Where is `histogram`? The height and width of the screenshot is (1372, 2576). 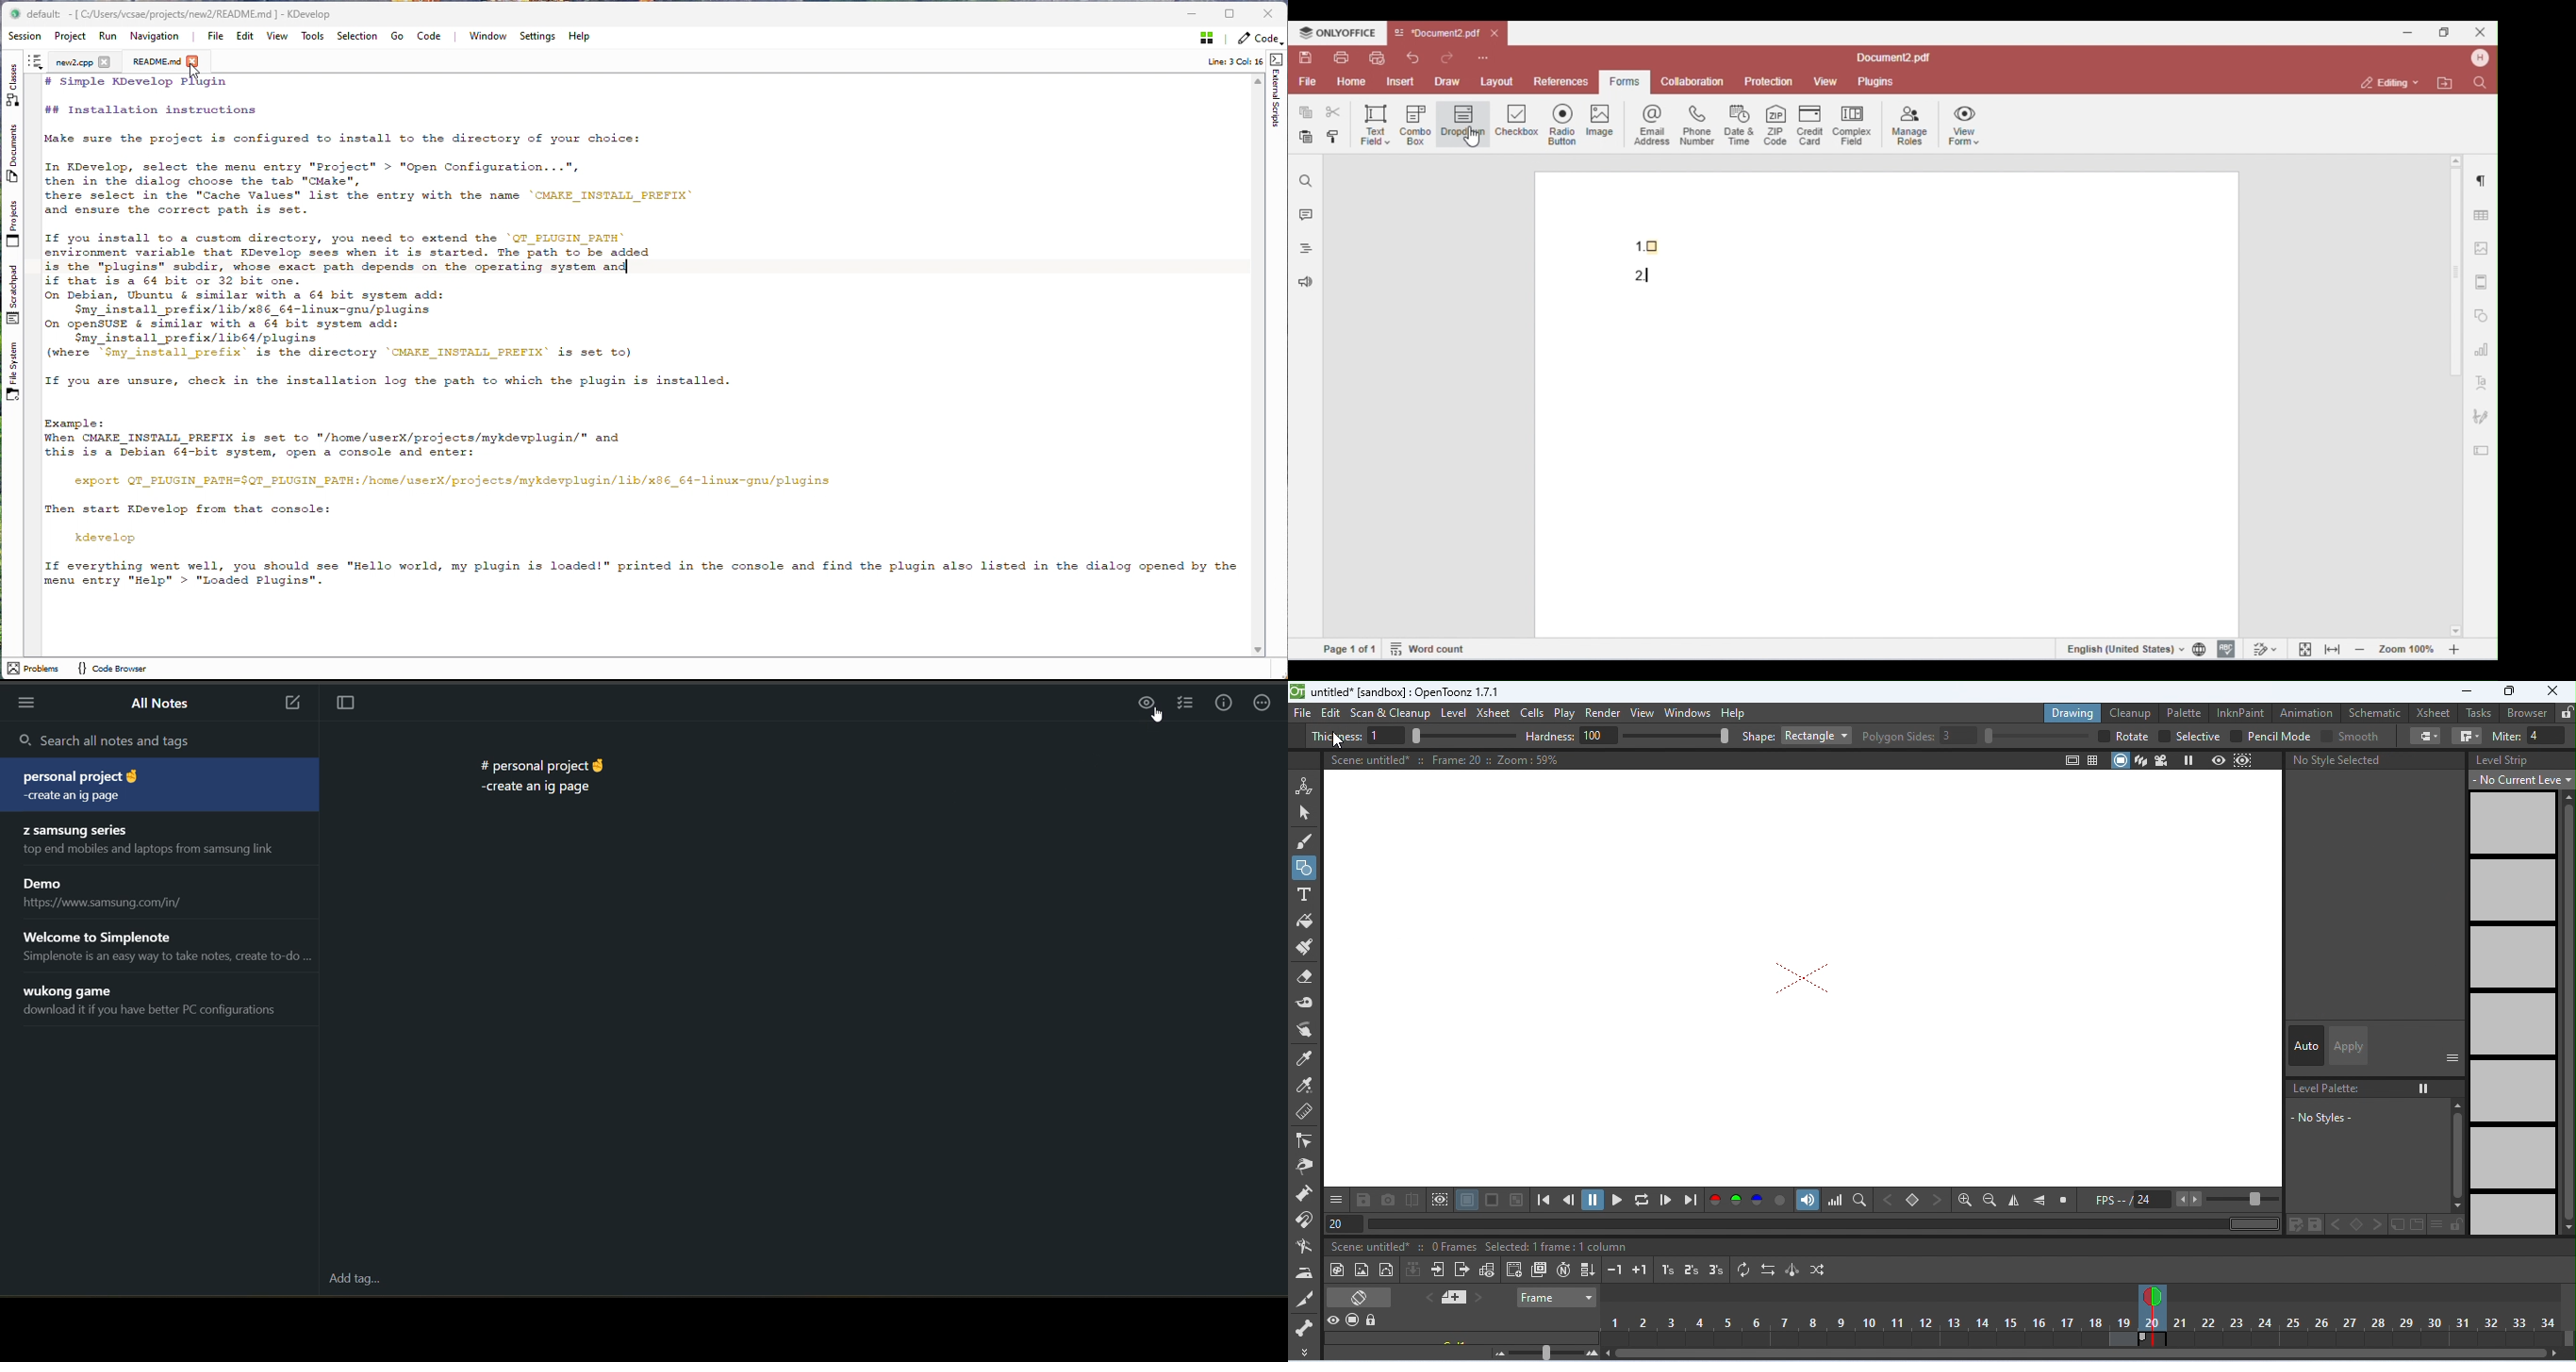 histogram is located at coordinates (1833, 1200).